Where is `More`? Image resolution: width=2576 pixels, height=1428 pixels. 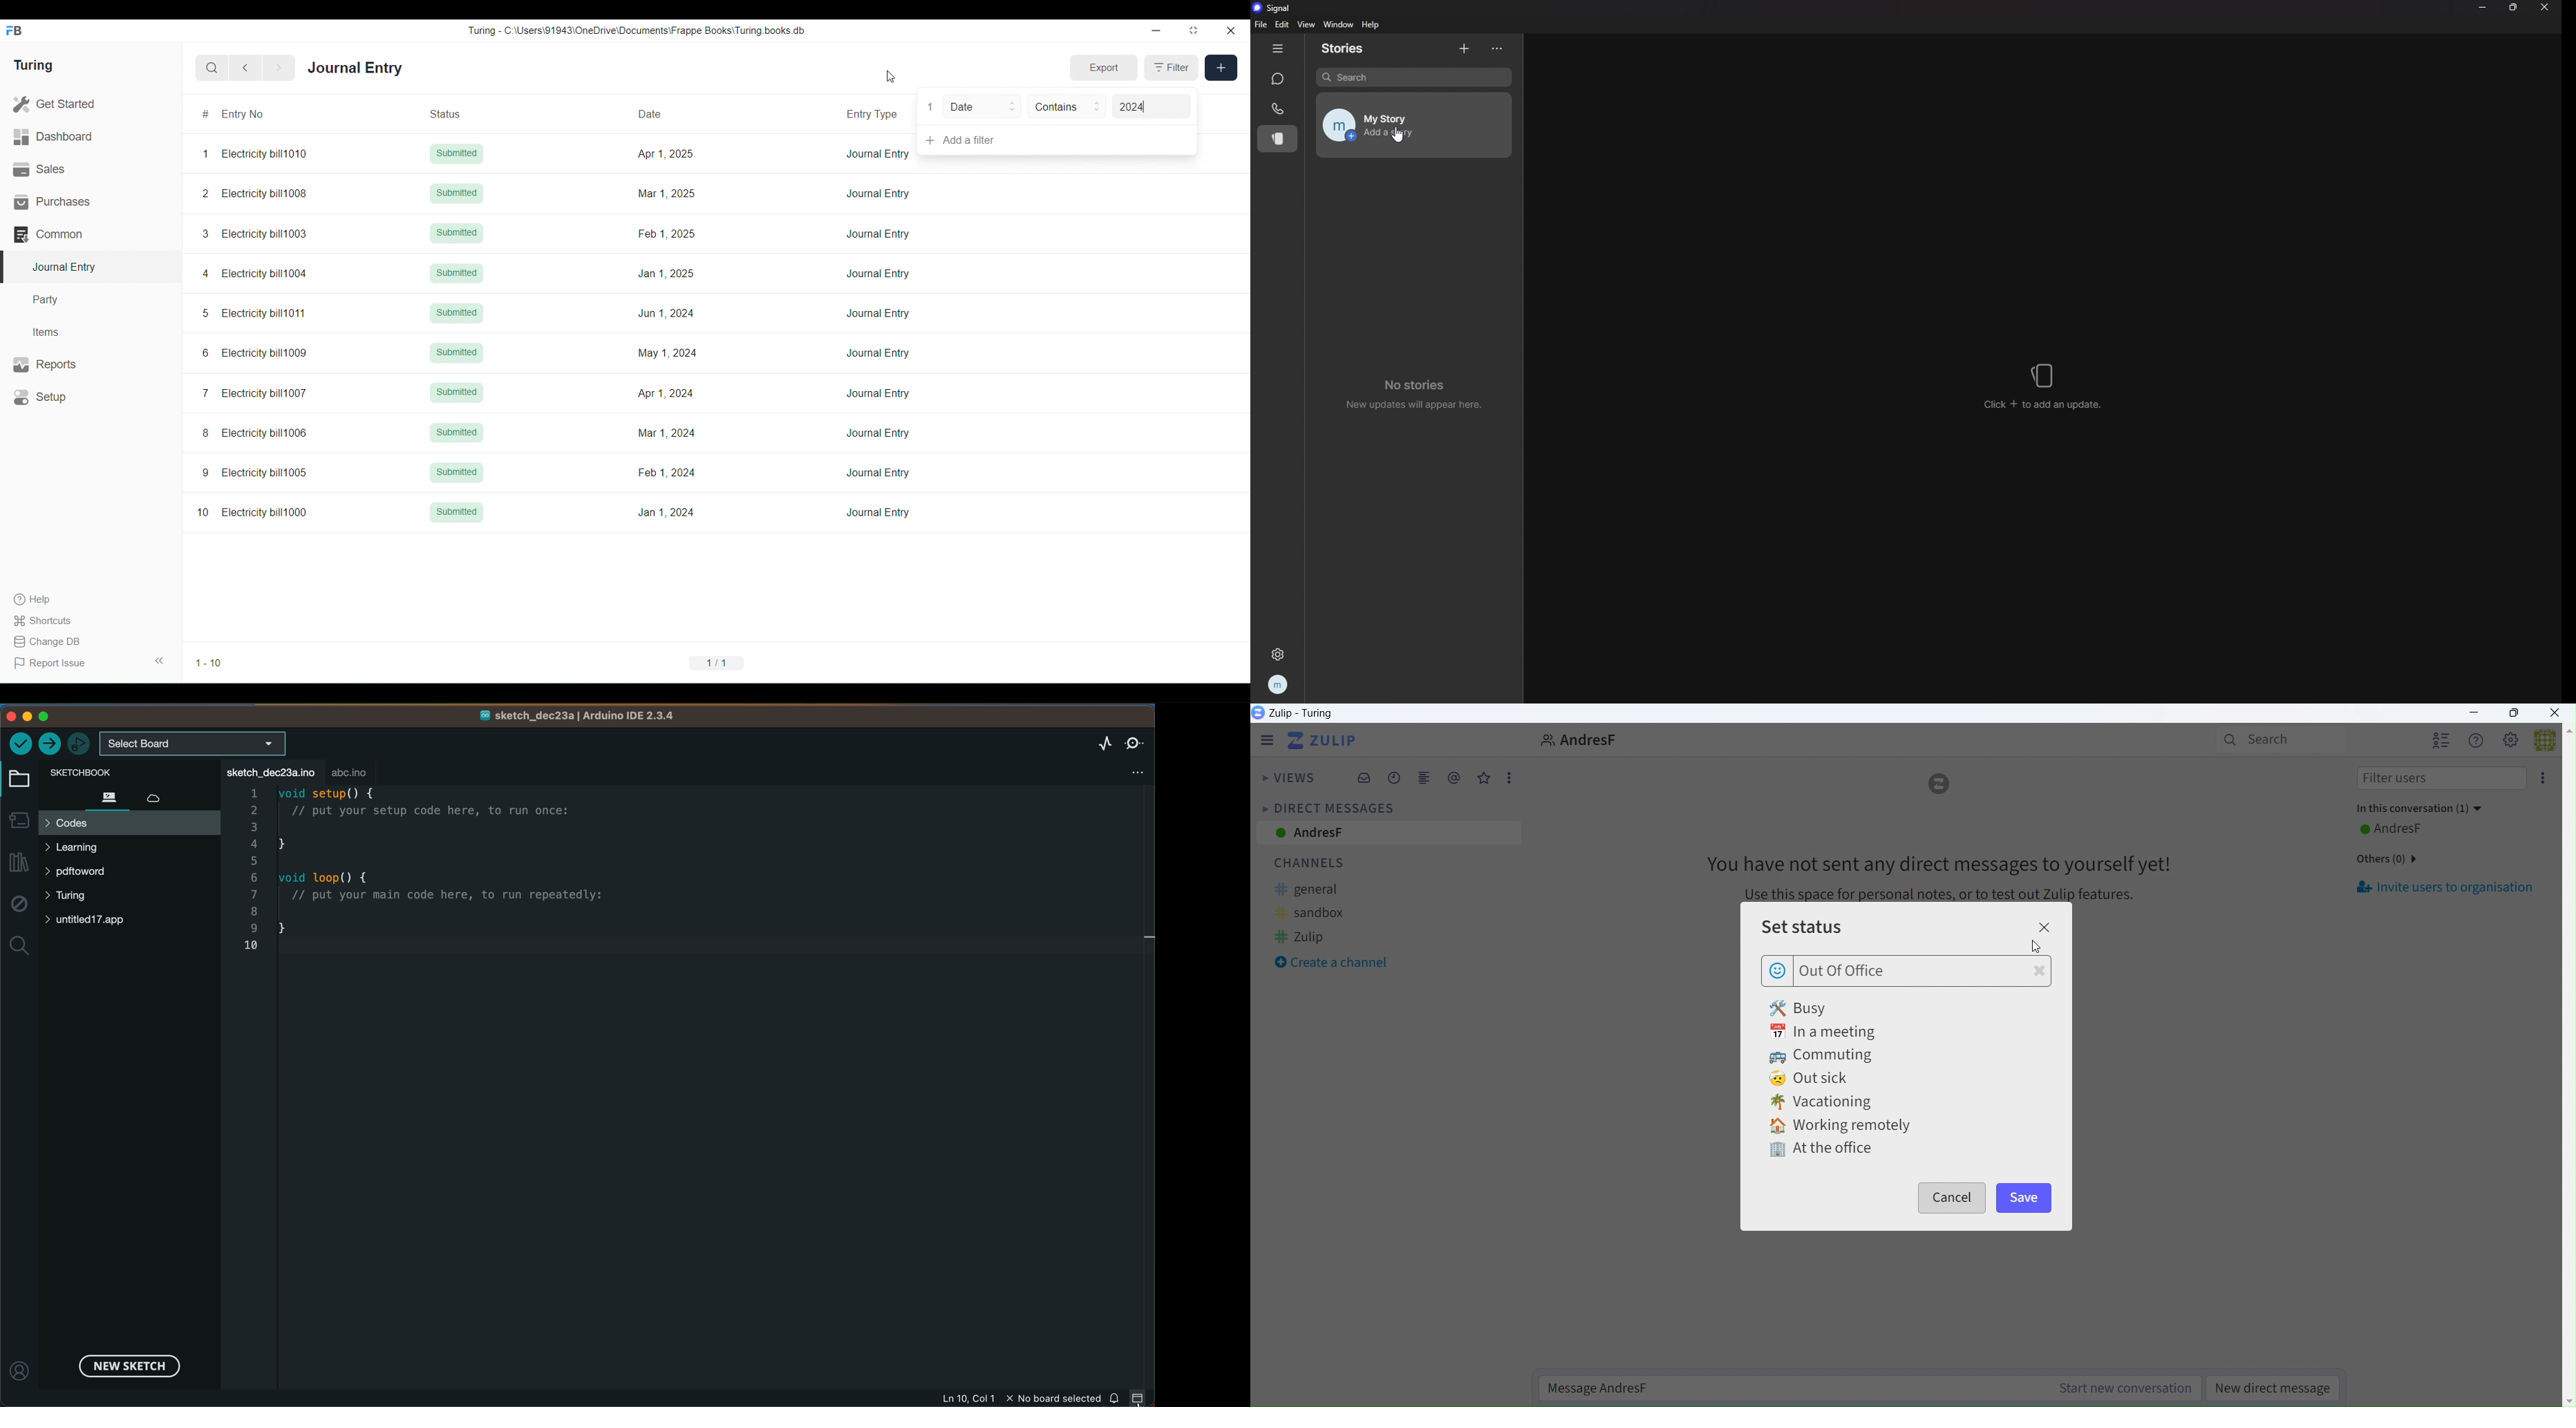 More is located at coordinates (2544, 780).